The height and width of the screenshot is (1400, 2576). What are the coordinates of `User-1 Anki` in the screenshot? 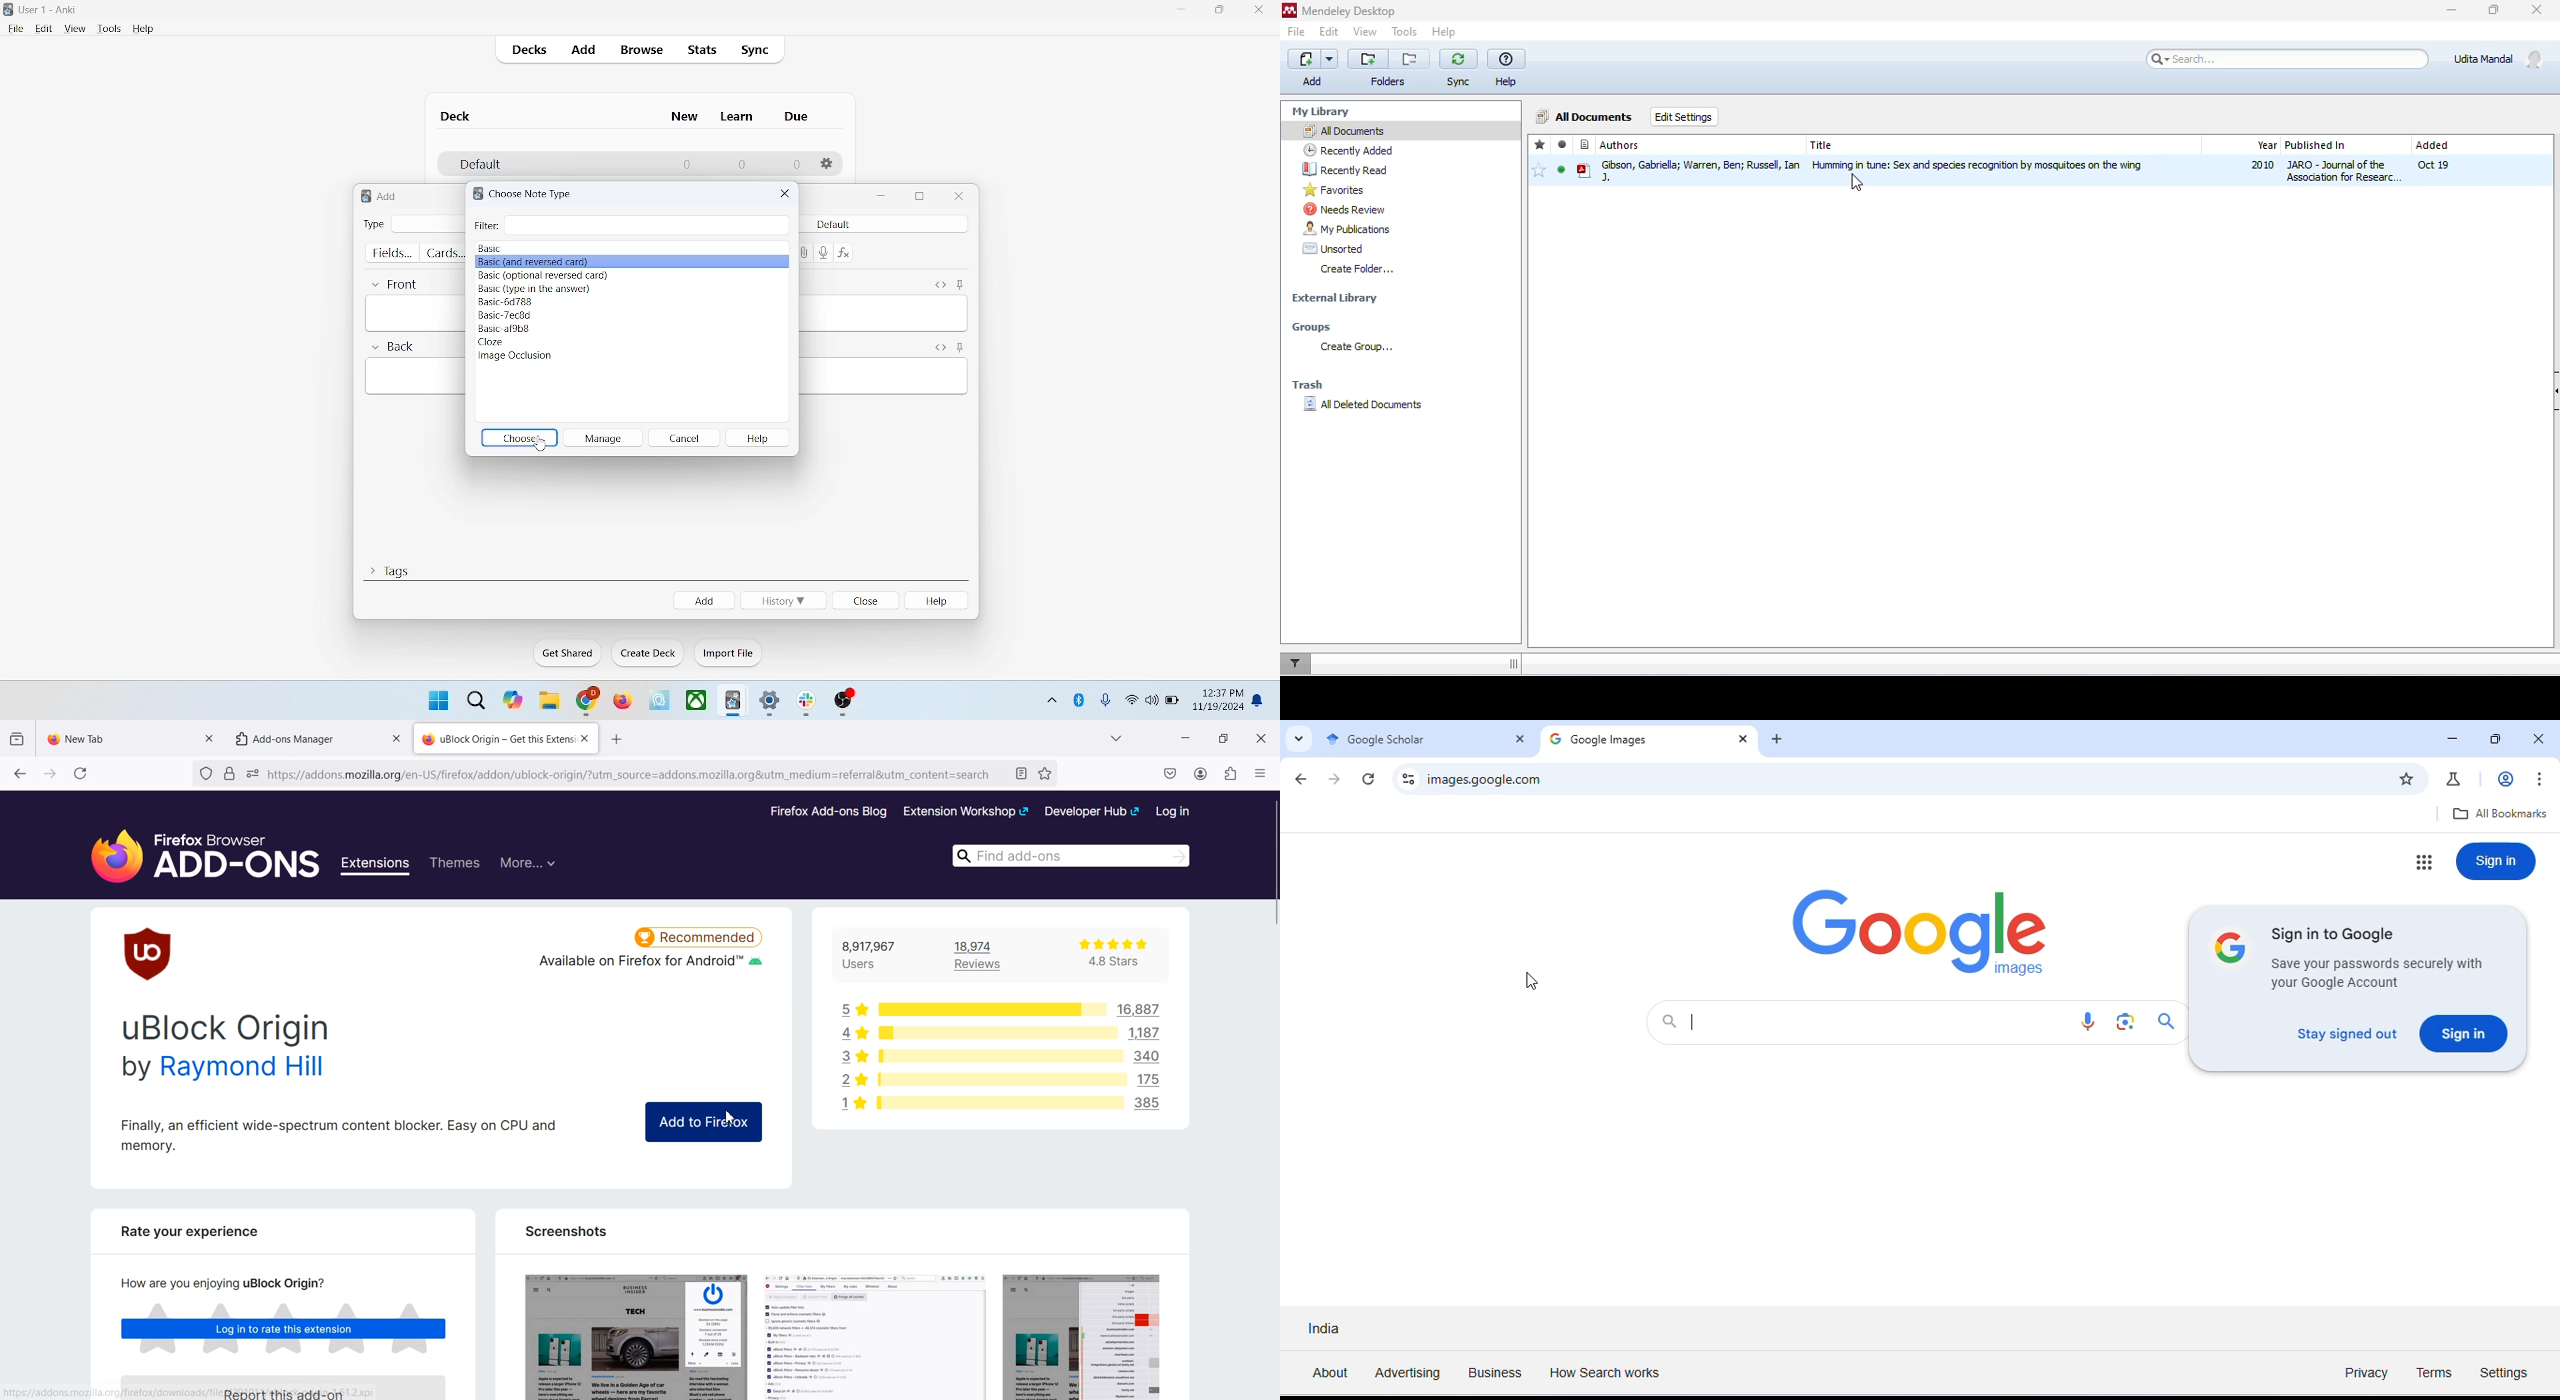 It's located at (52, 11).